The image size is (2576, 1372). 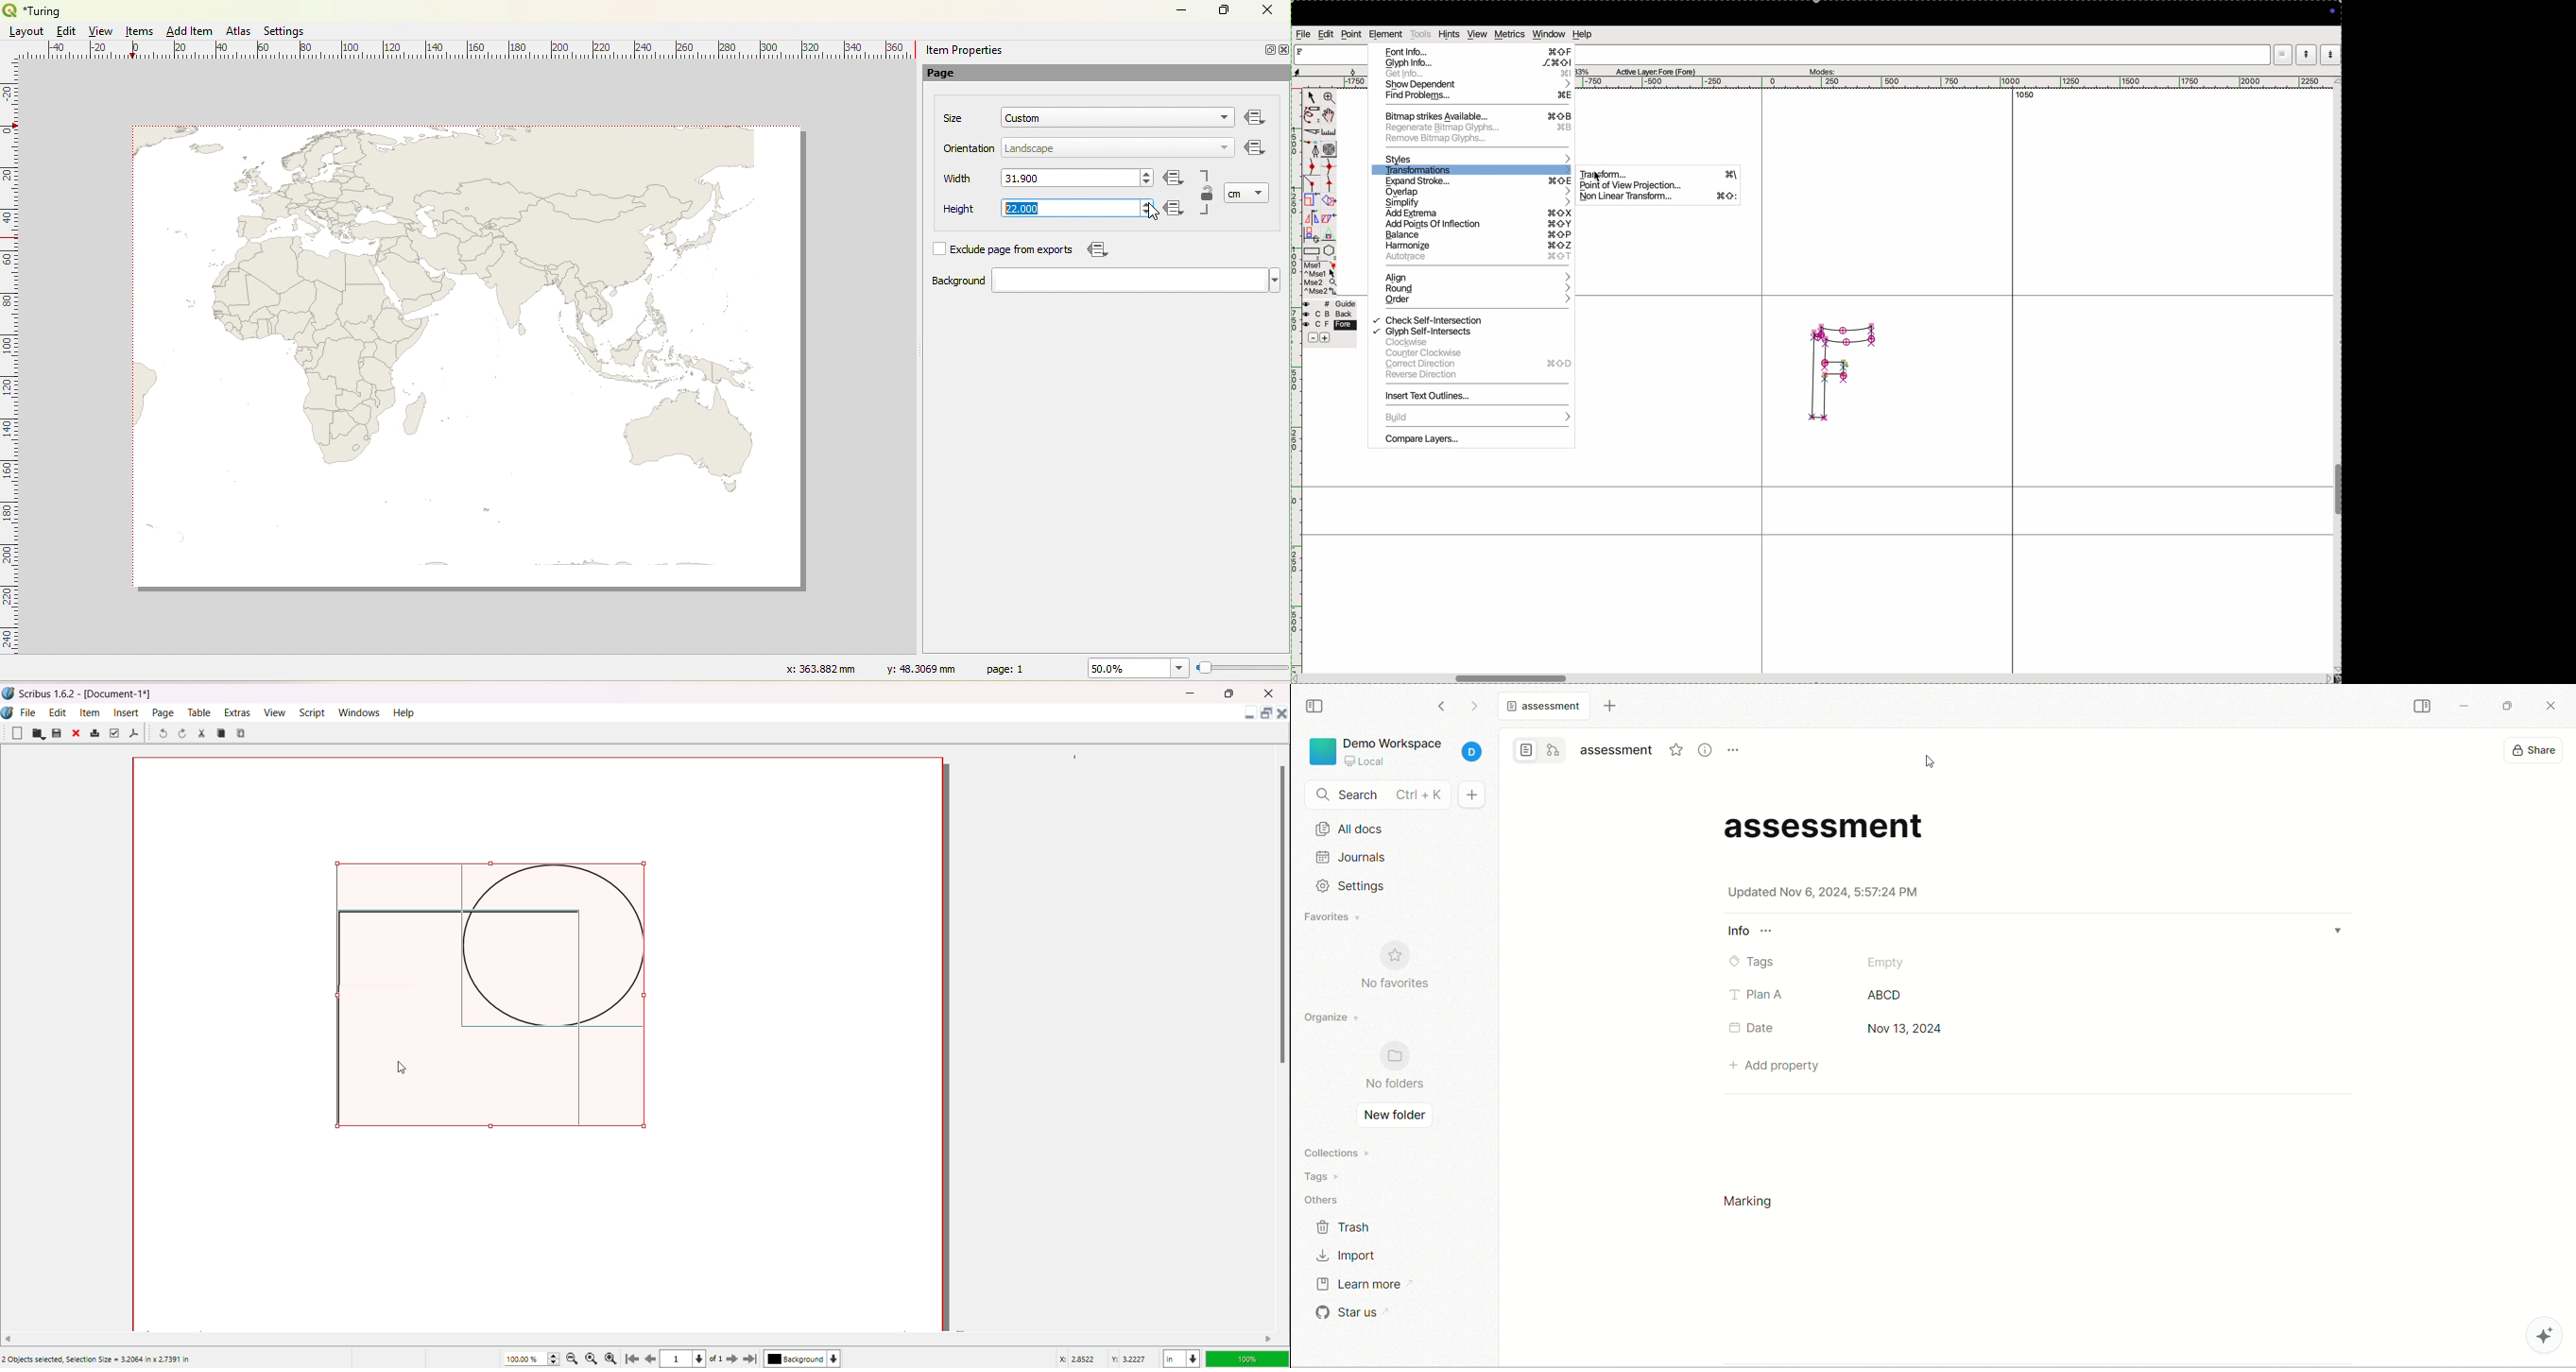 What do you see at coordinates (1656, 70) in the screenshot?
I see `Active layer` at bounding box center [1656, 70].